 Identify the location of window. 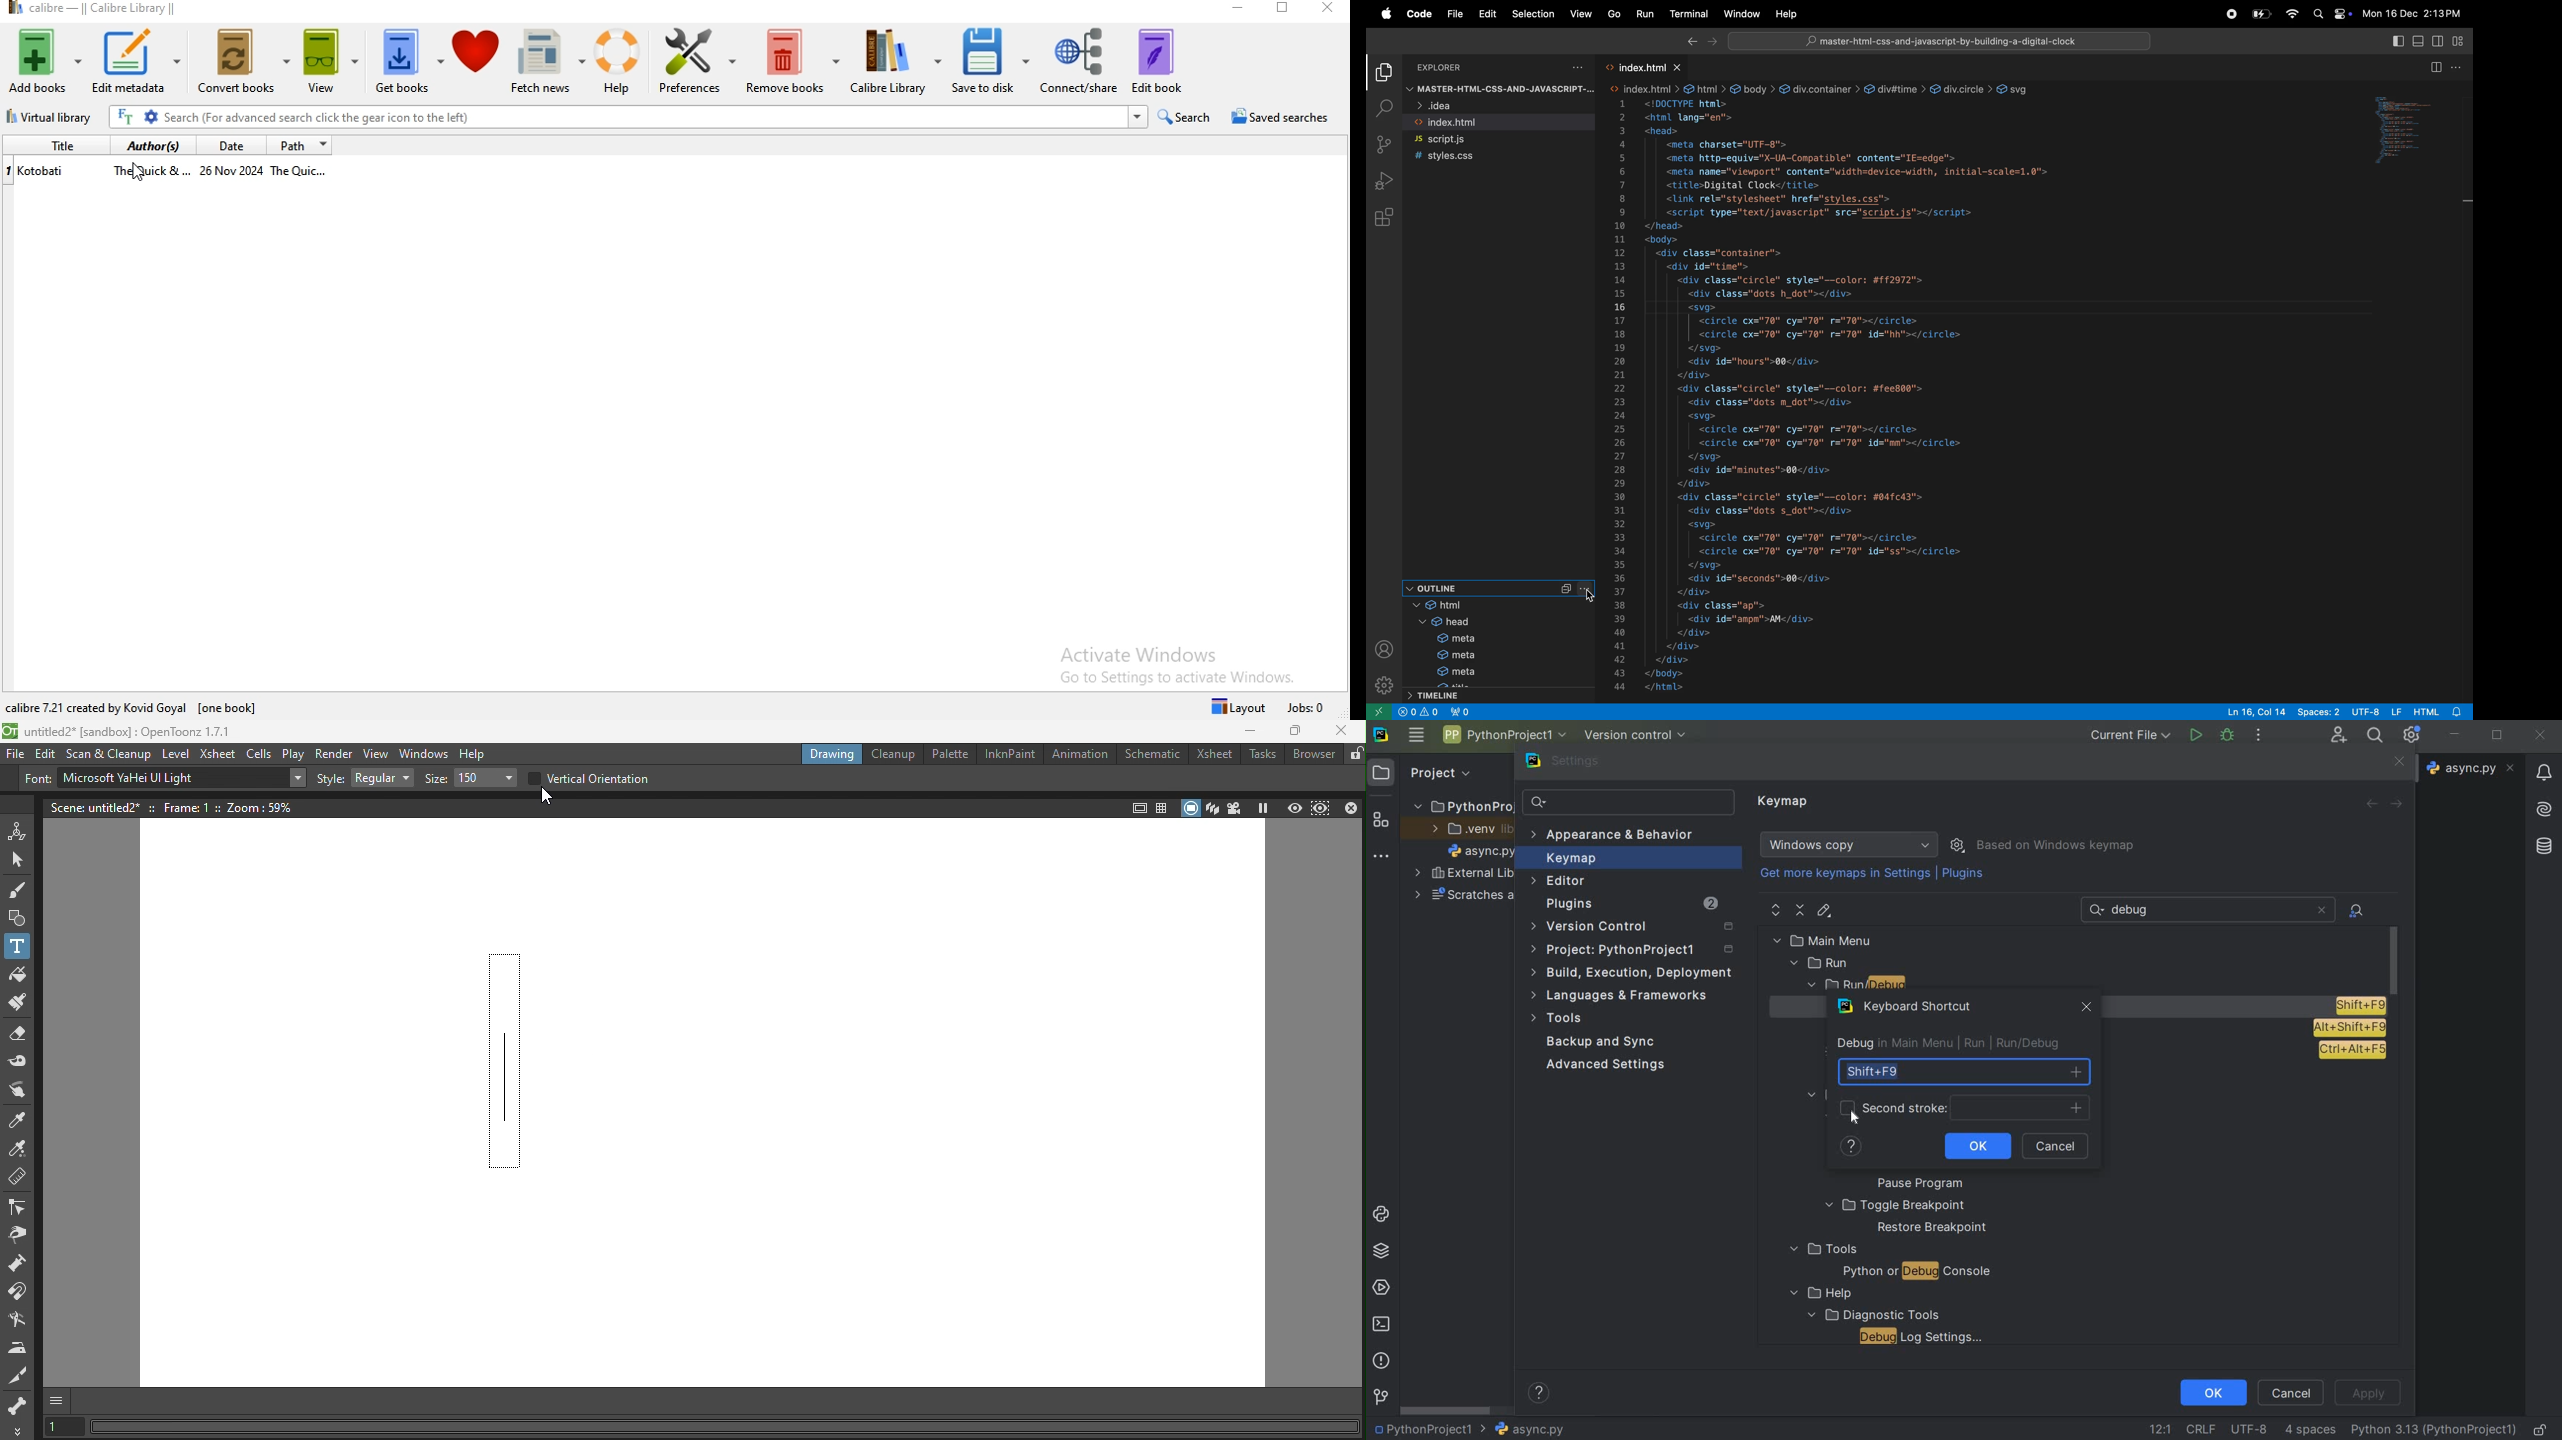
(1741, 14).